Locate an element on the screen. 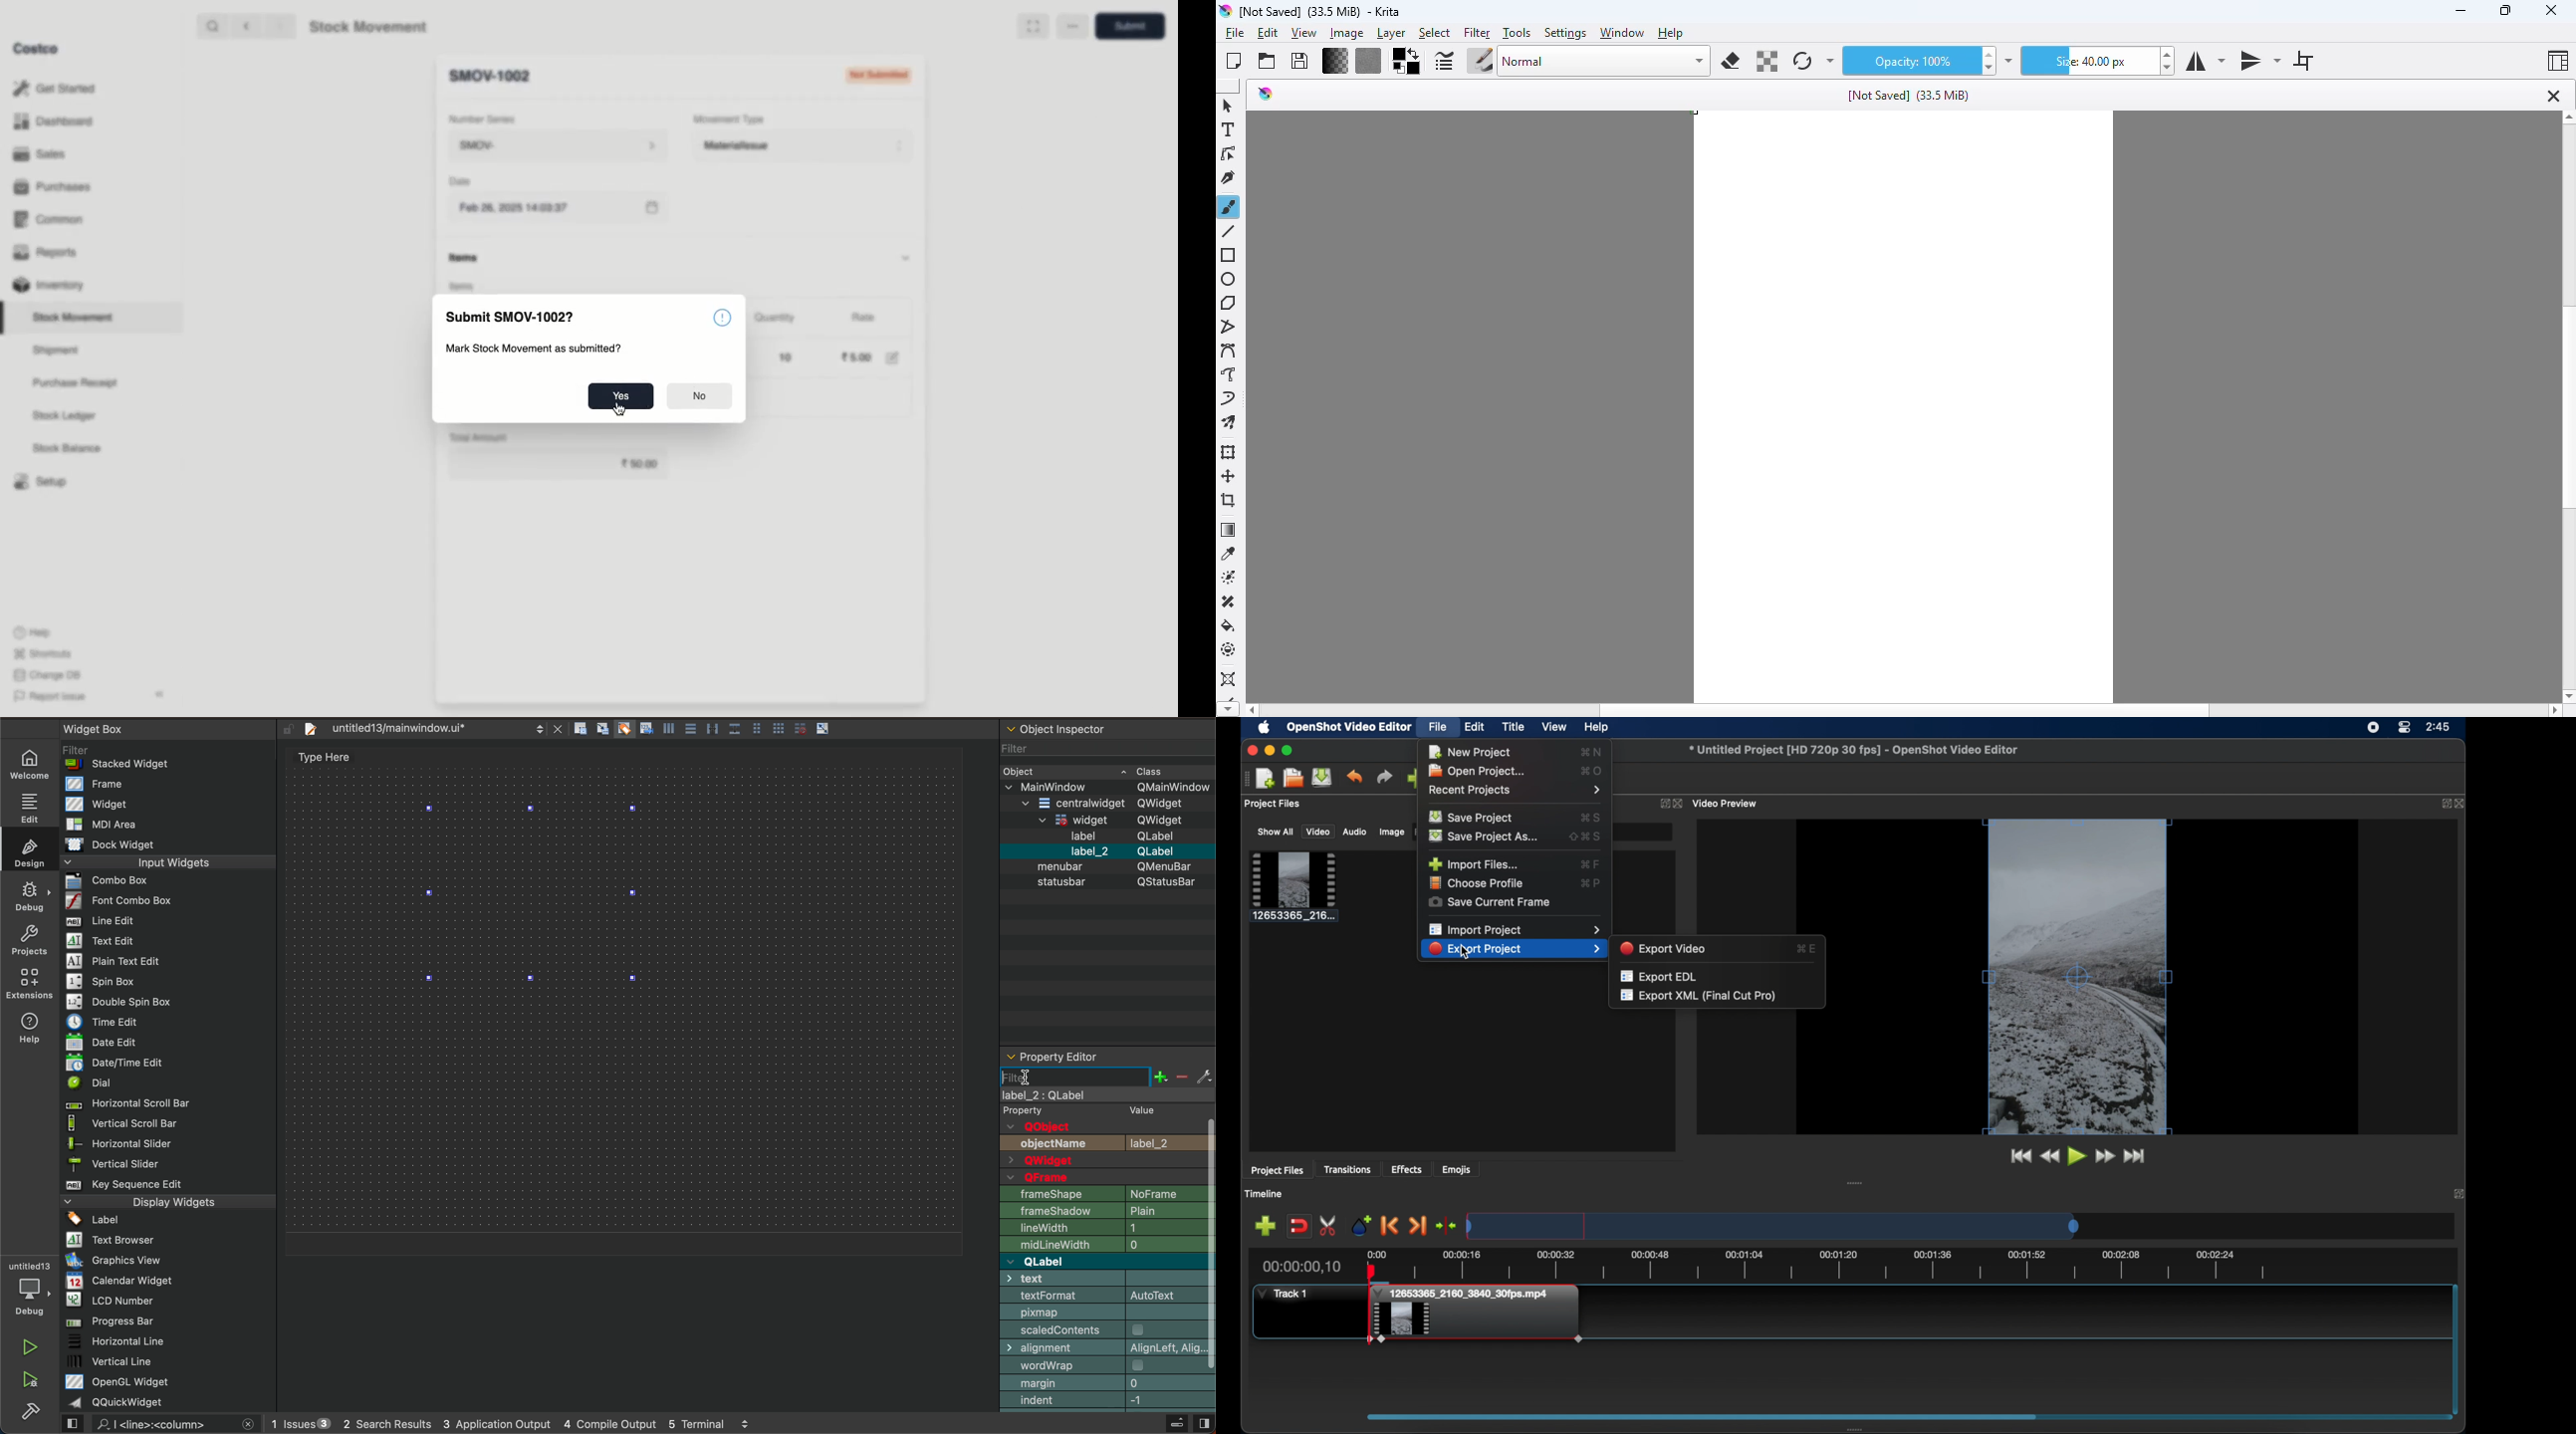 This screenshot has height=1456, width=2576. Stock Ledger is located at coordinates (65, 417).